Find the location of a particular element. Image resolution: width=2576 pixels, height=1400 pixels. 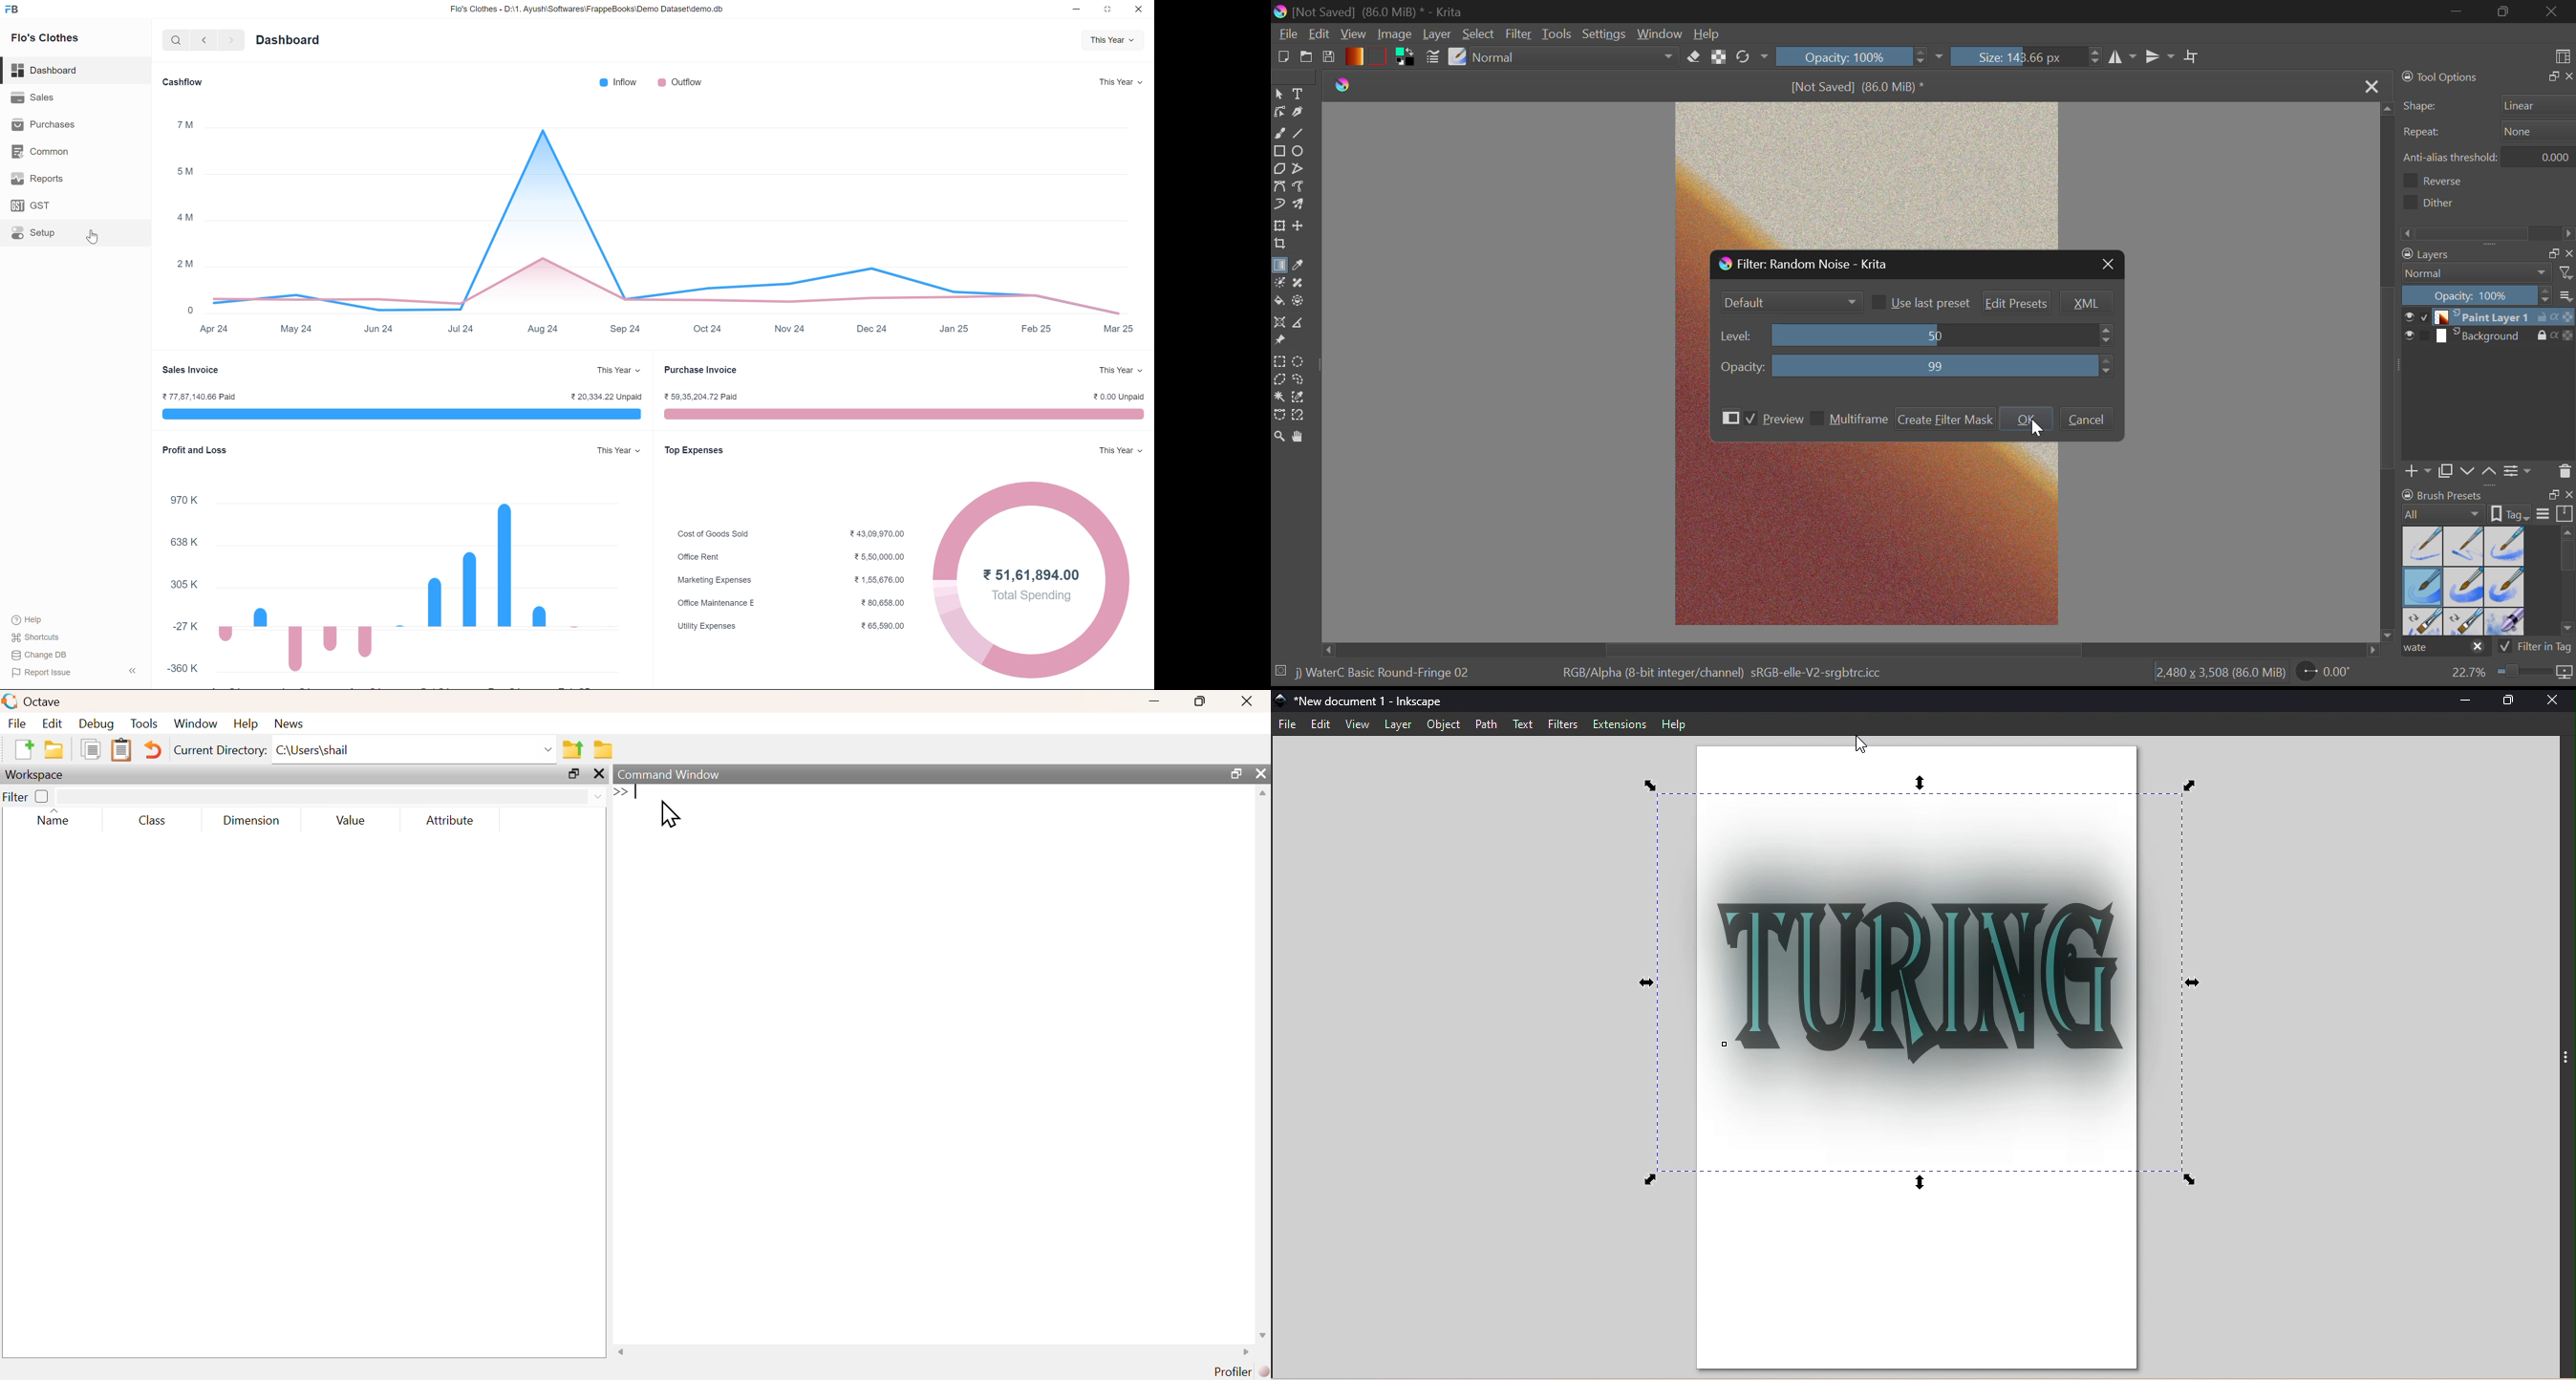

paint layer 1 is located at coordinates (2486, 318).